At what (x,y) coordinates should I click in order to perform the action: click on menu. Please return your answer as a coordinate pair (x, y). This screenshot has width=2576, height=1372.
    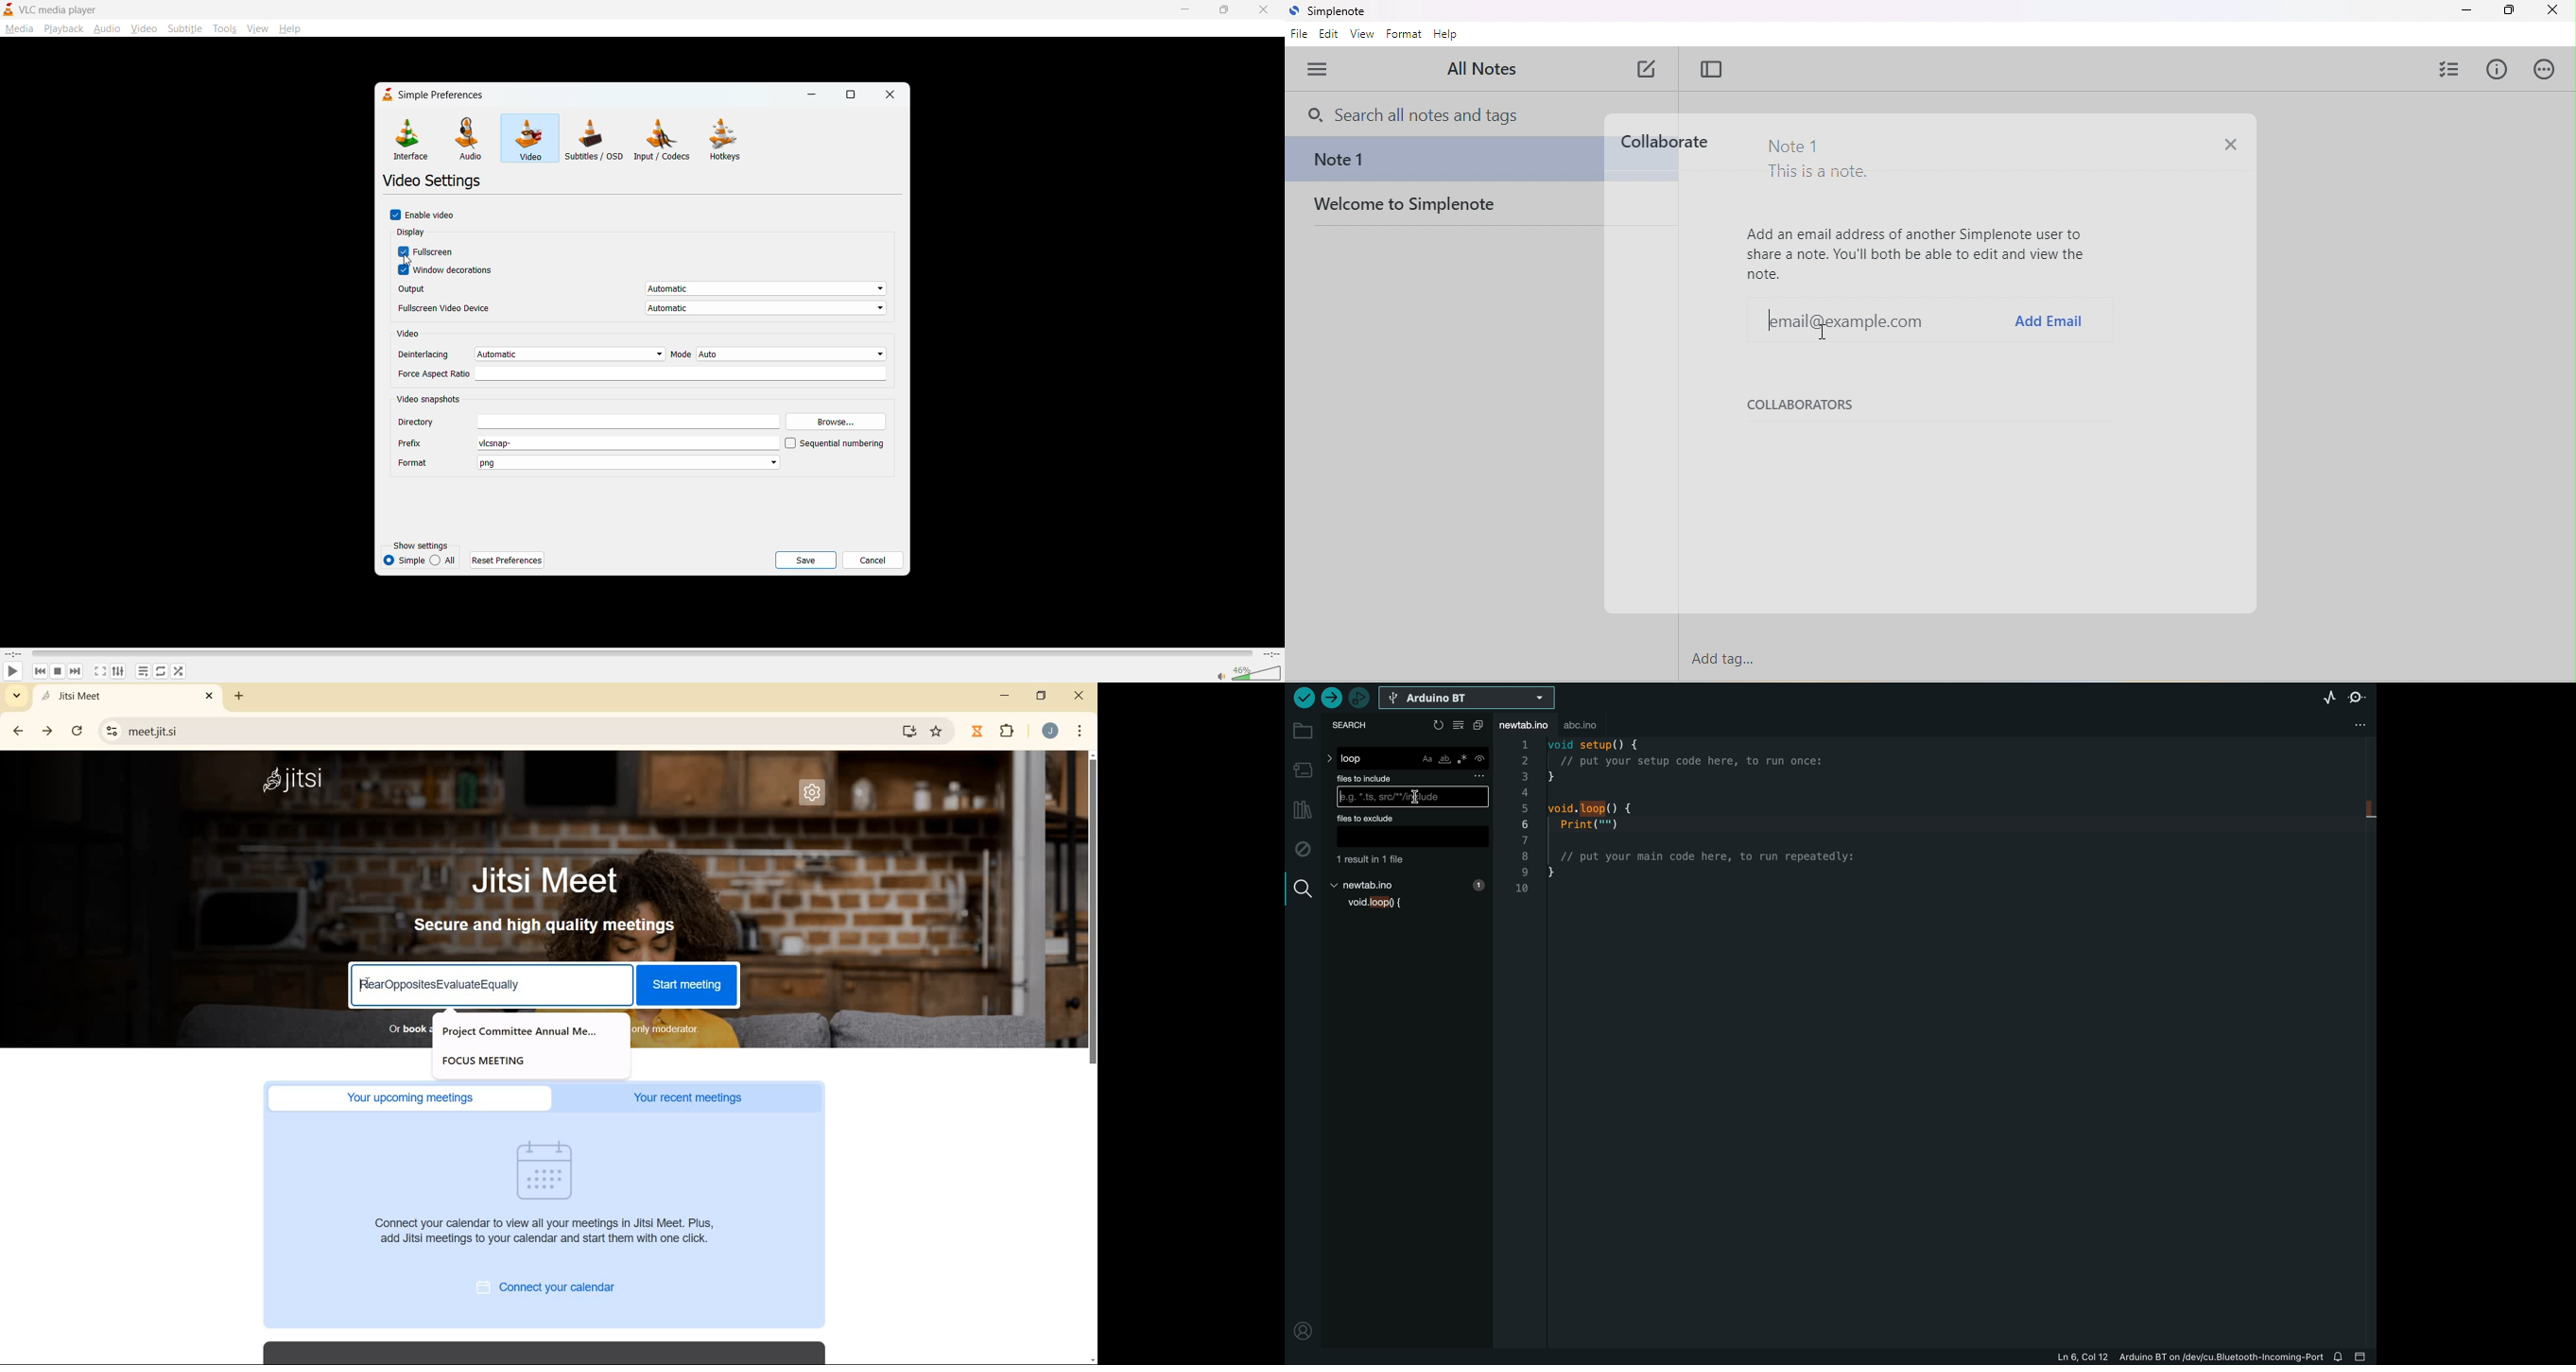
    Looking at the image, I should click on (1323, 68).